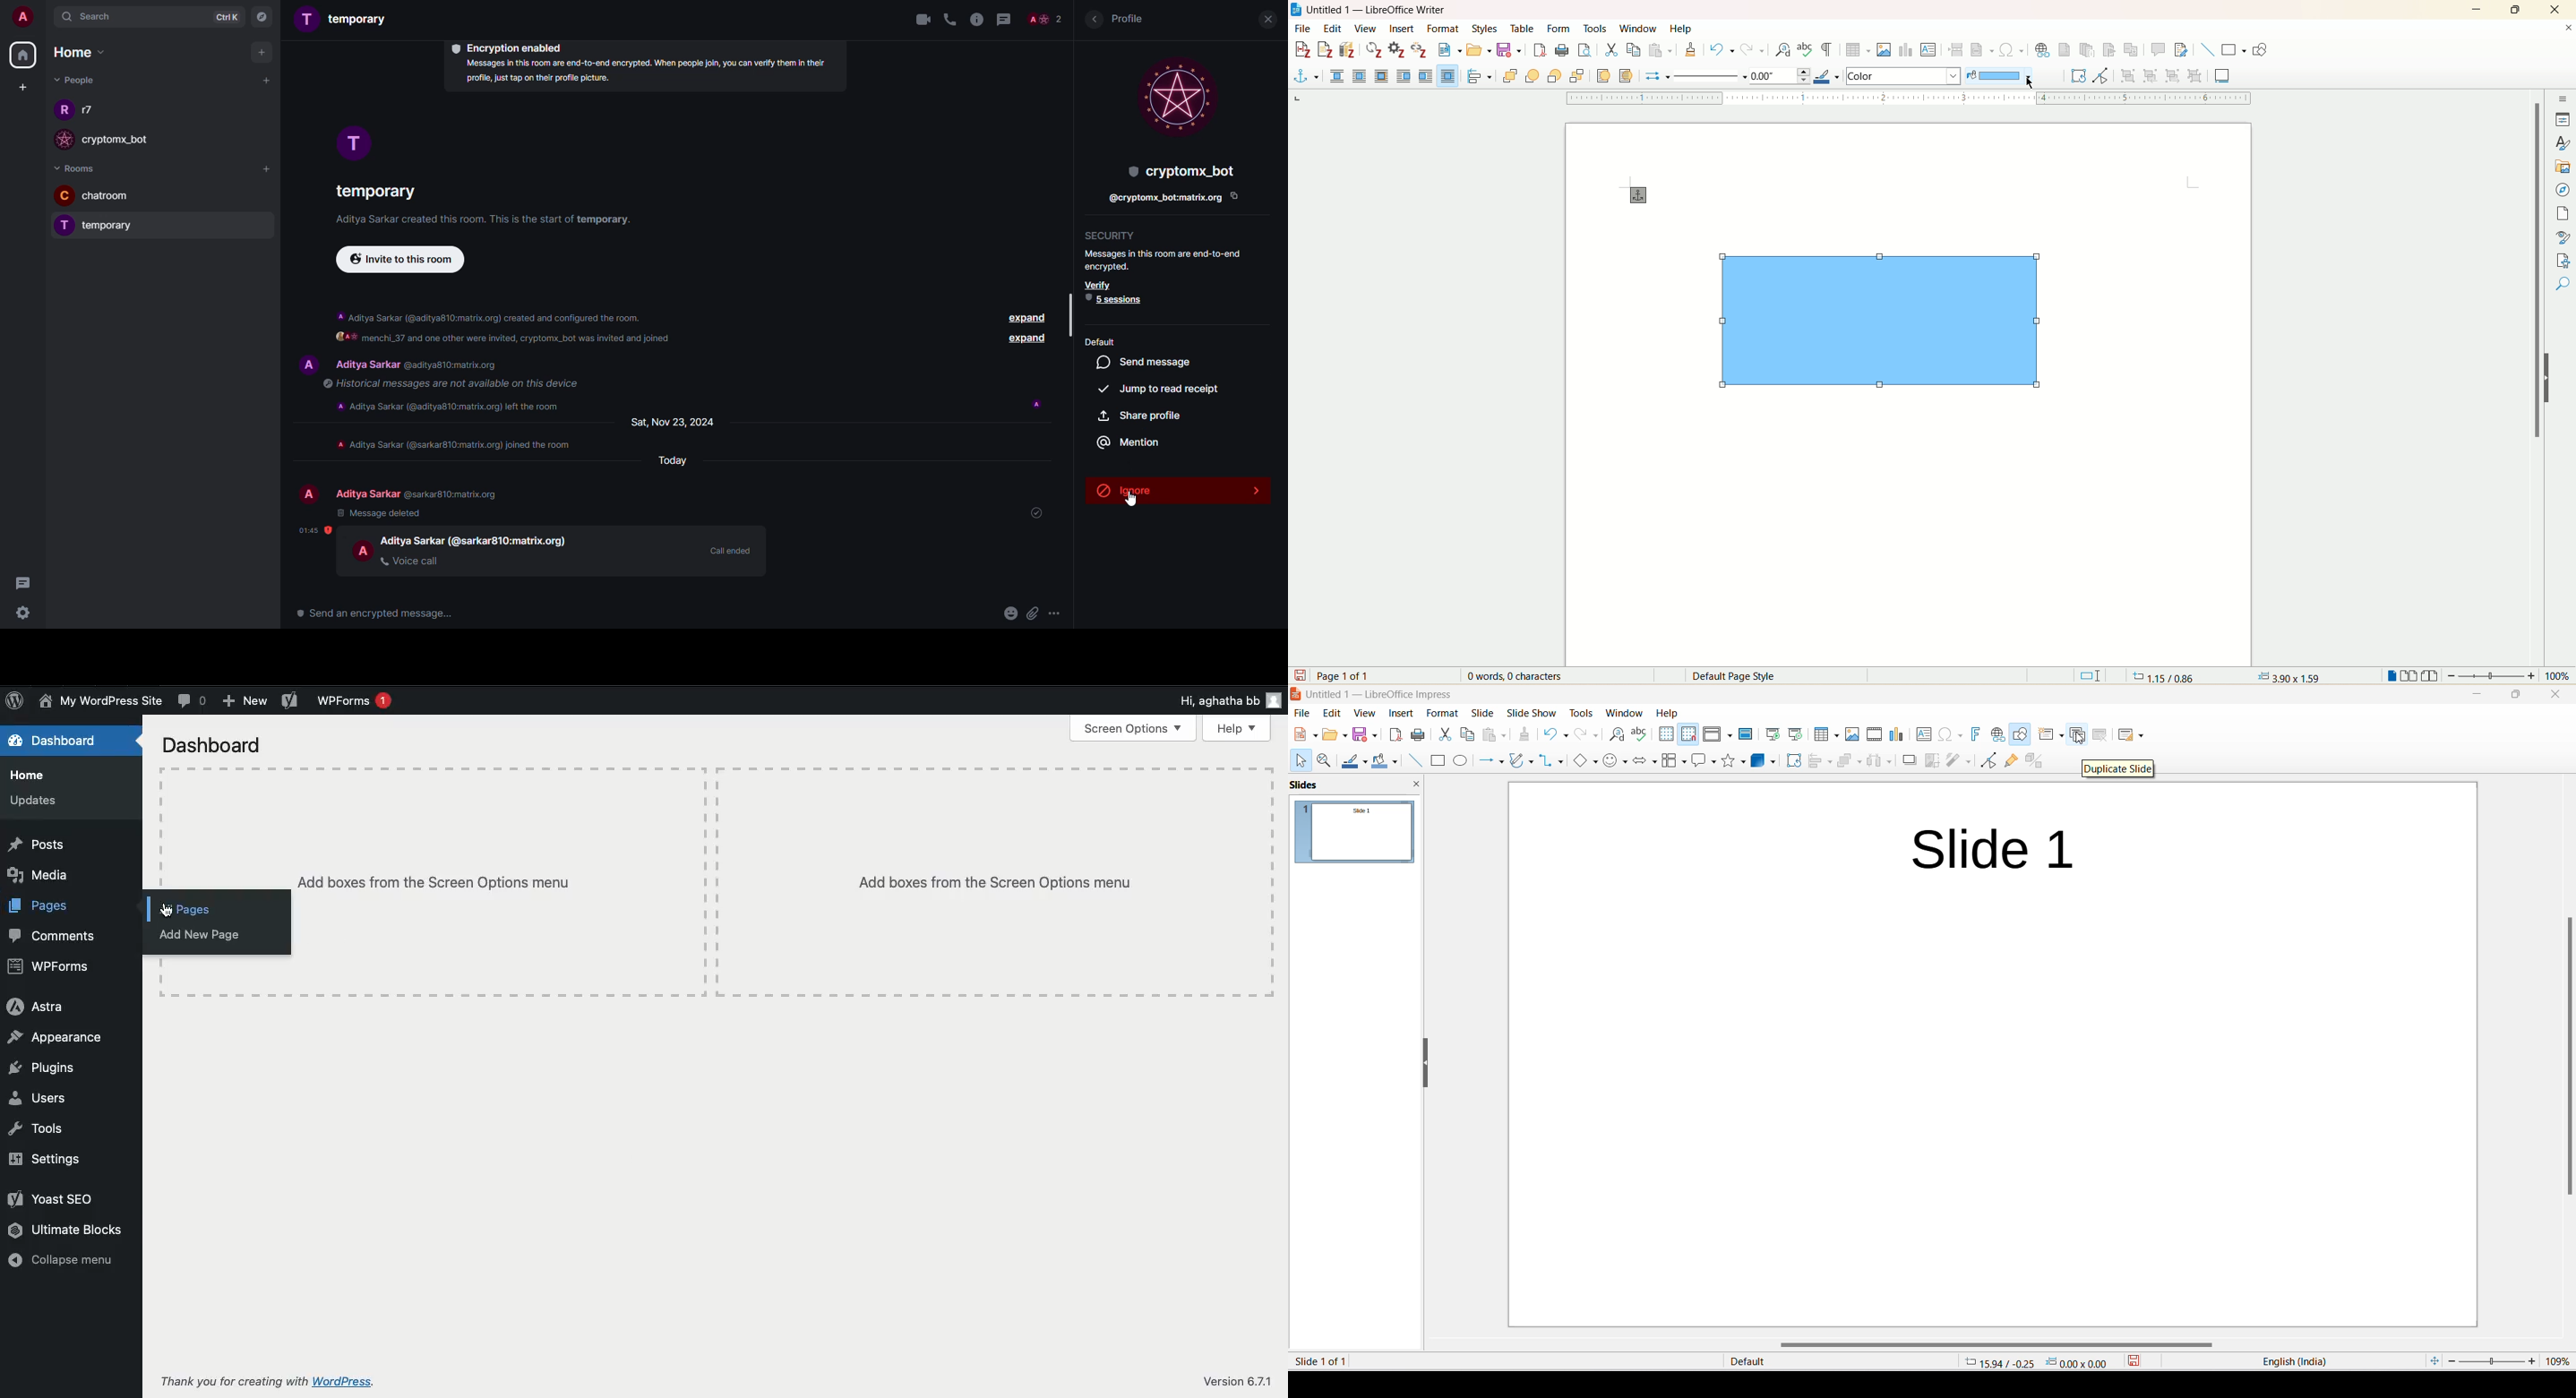 The width and height of the screenshot is (2576, 1400). I want to click on insert endnote, so click(2088, 50).